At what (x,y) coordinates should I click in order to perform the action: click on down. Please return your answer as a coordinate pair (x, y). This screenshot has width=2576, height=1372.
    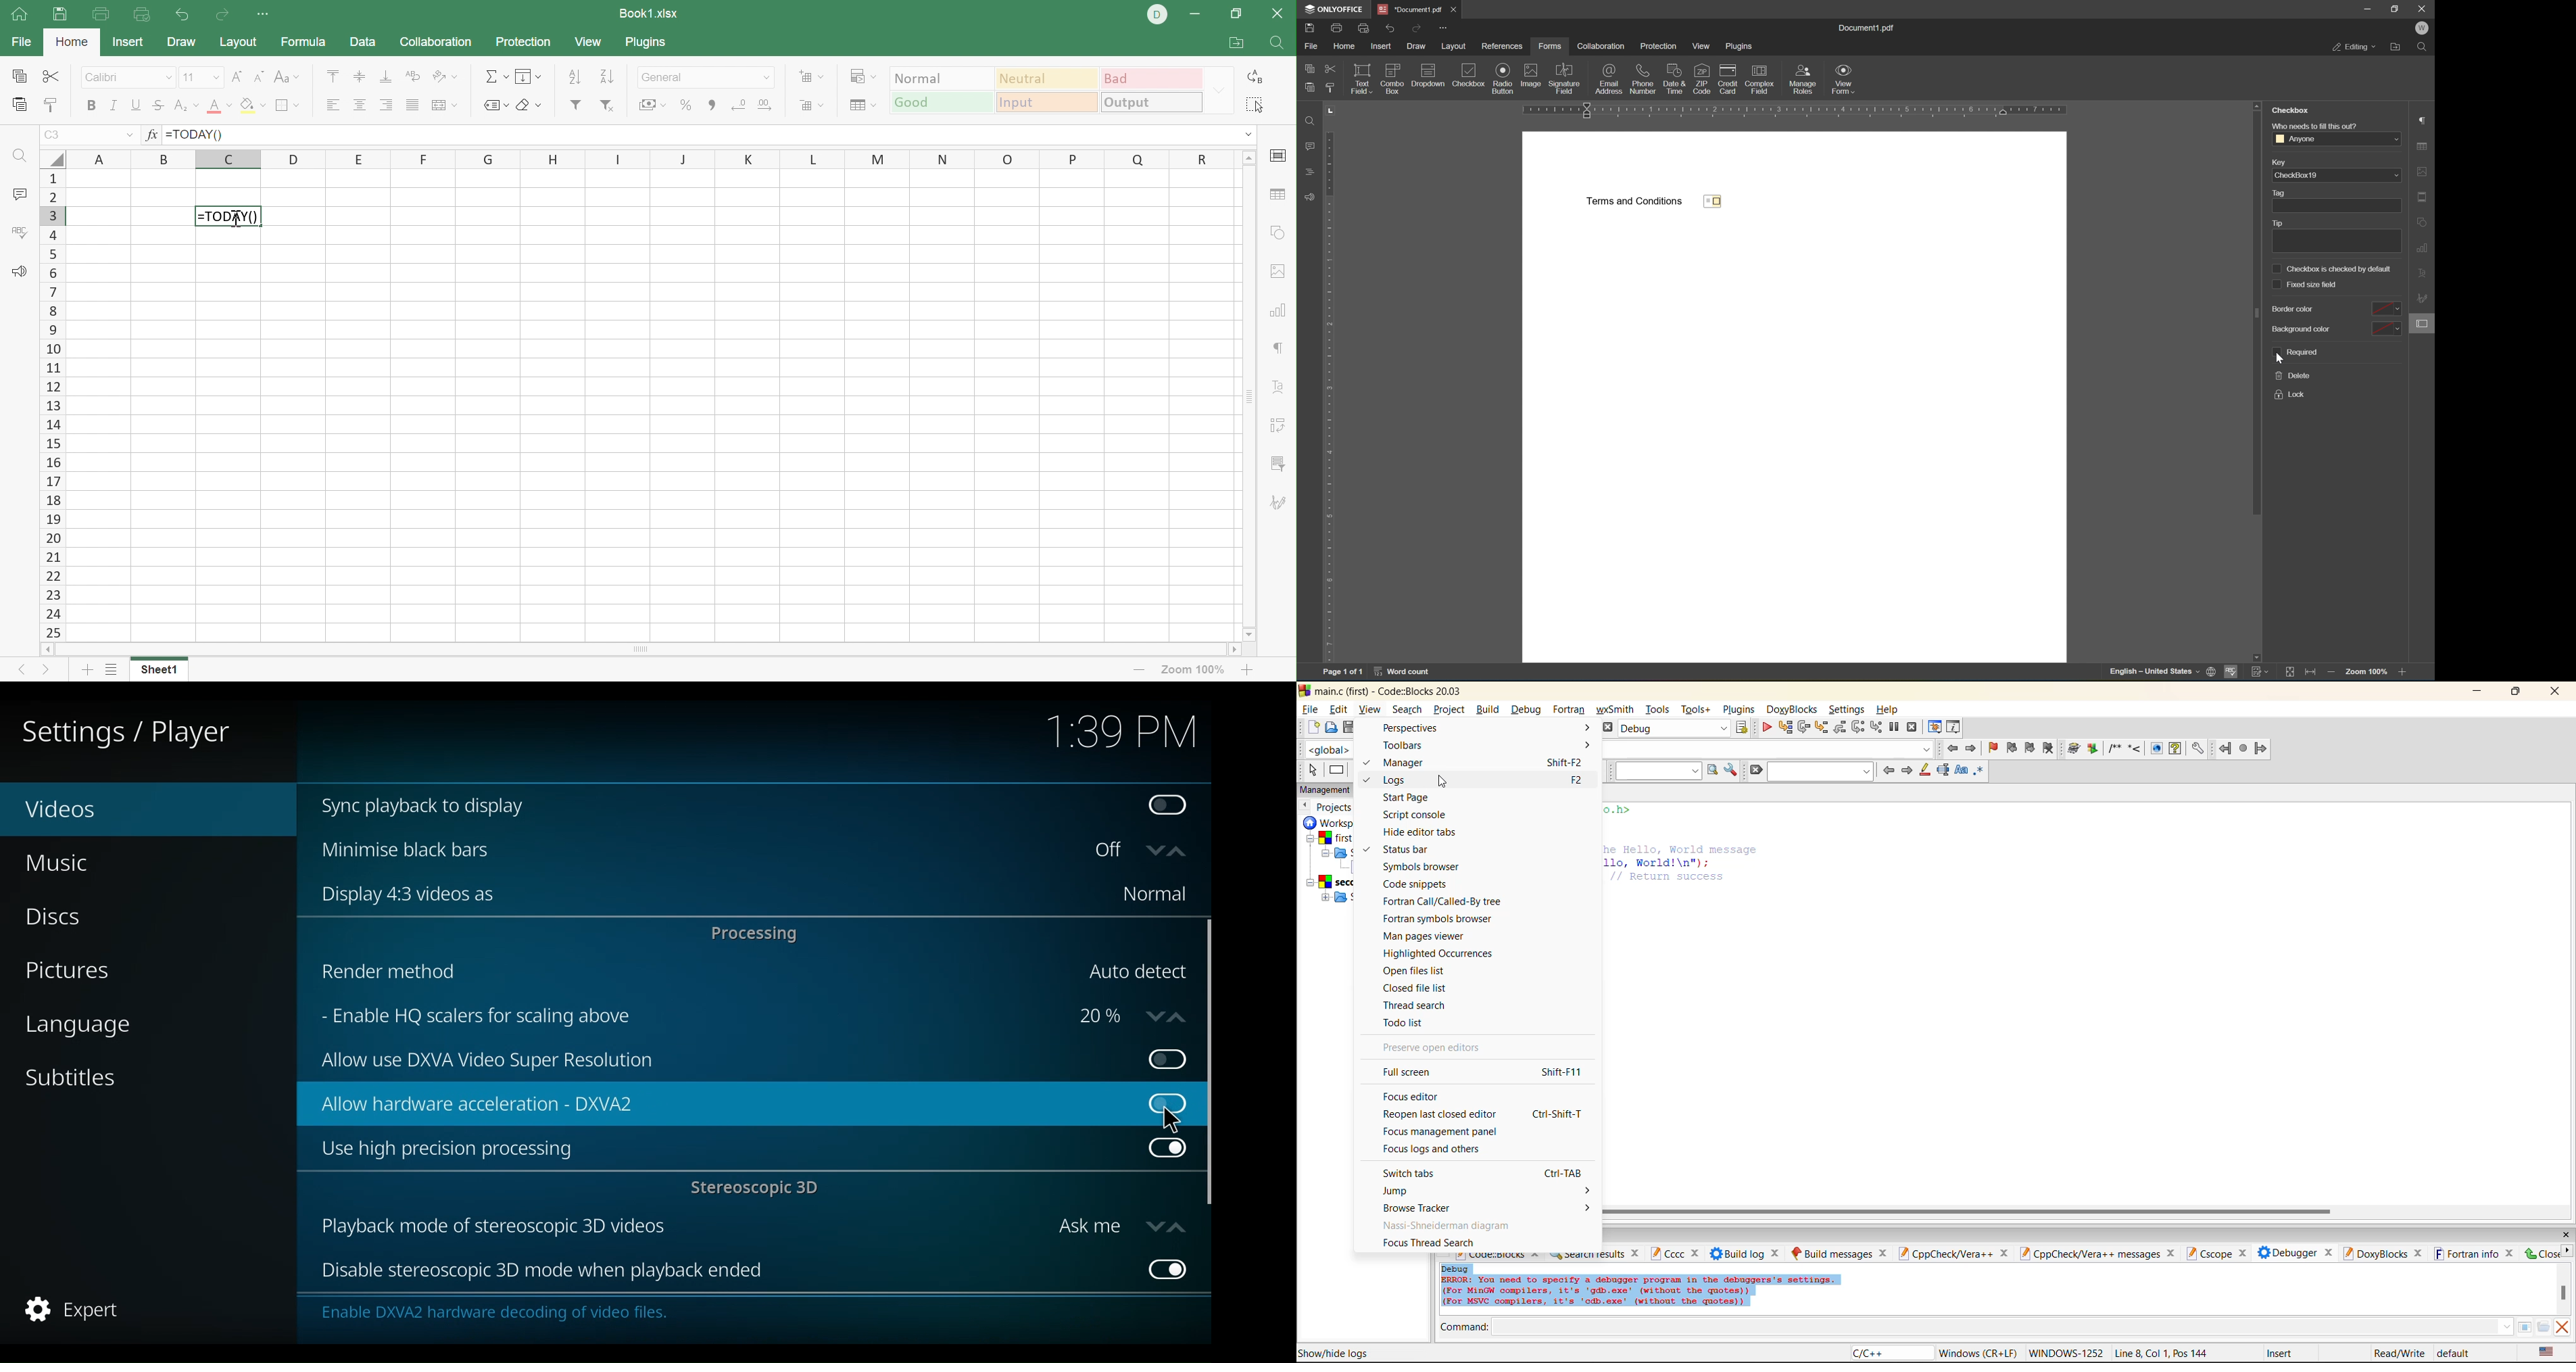
    Looking at the image, I should click on (1155, 851).